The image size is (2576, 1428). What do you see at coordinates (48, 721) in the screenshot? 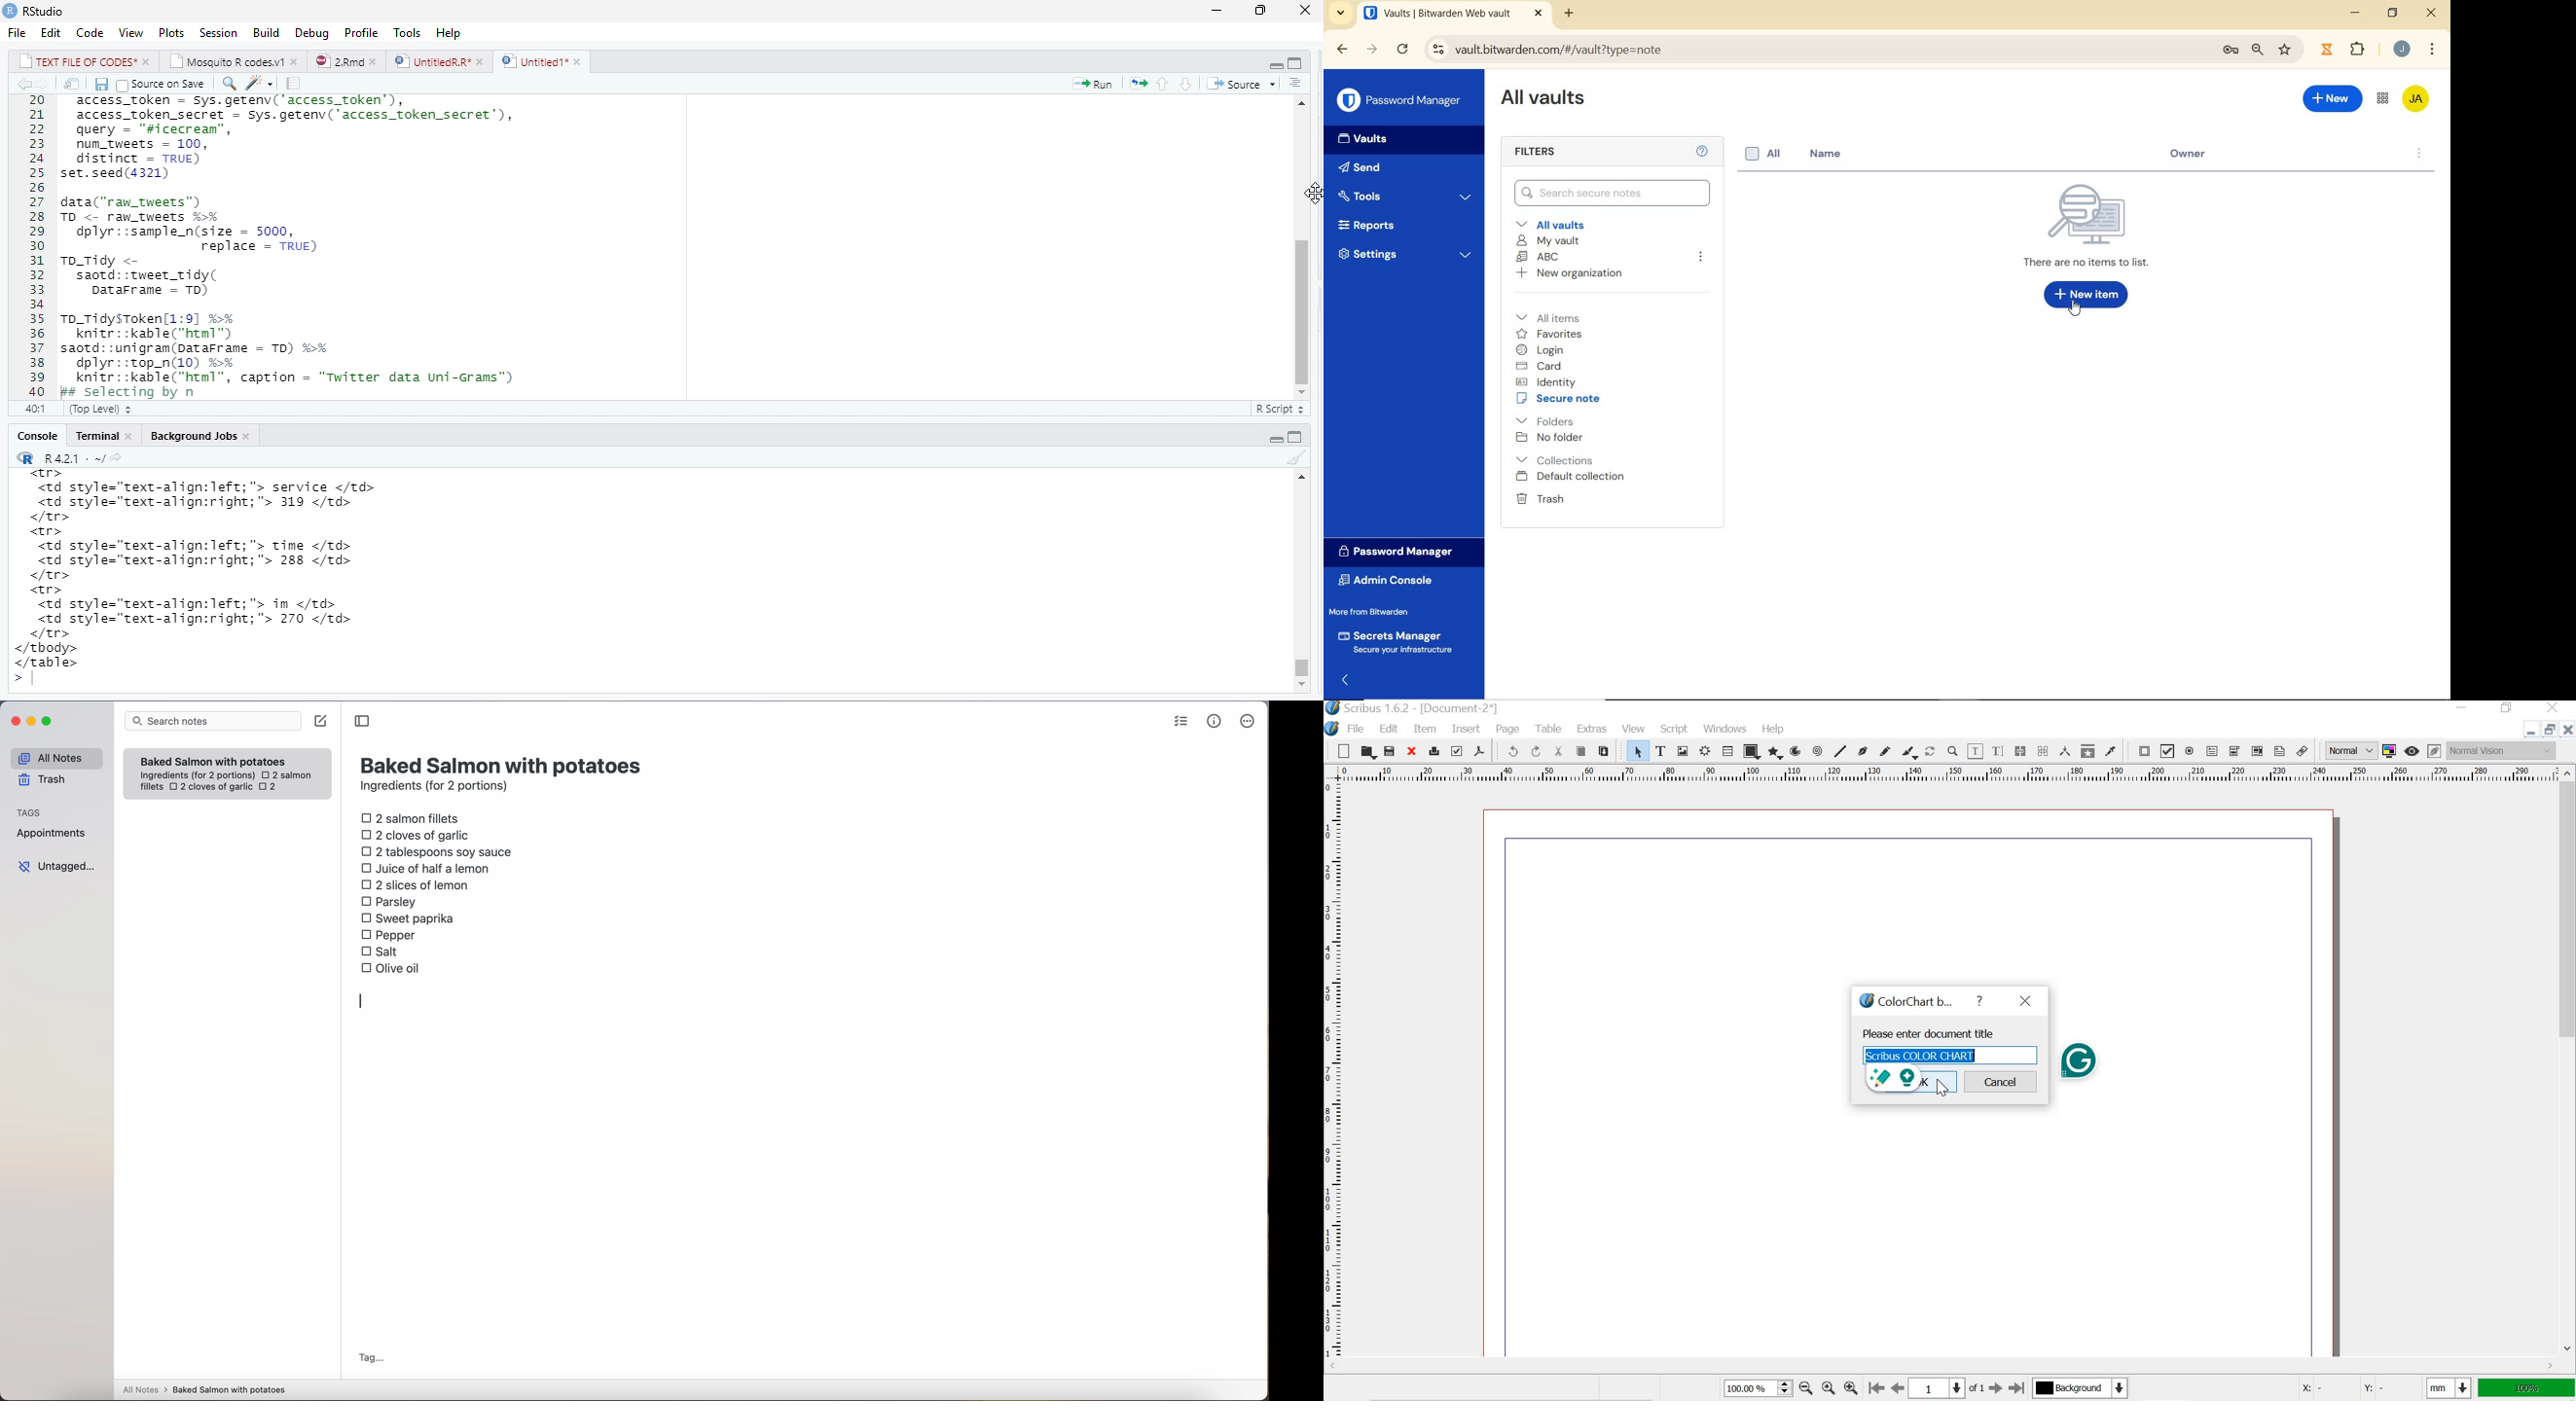
I see `maximize` at bounding box center [48, 721].